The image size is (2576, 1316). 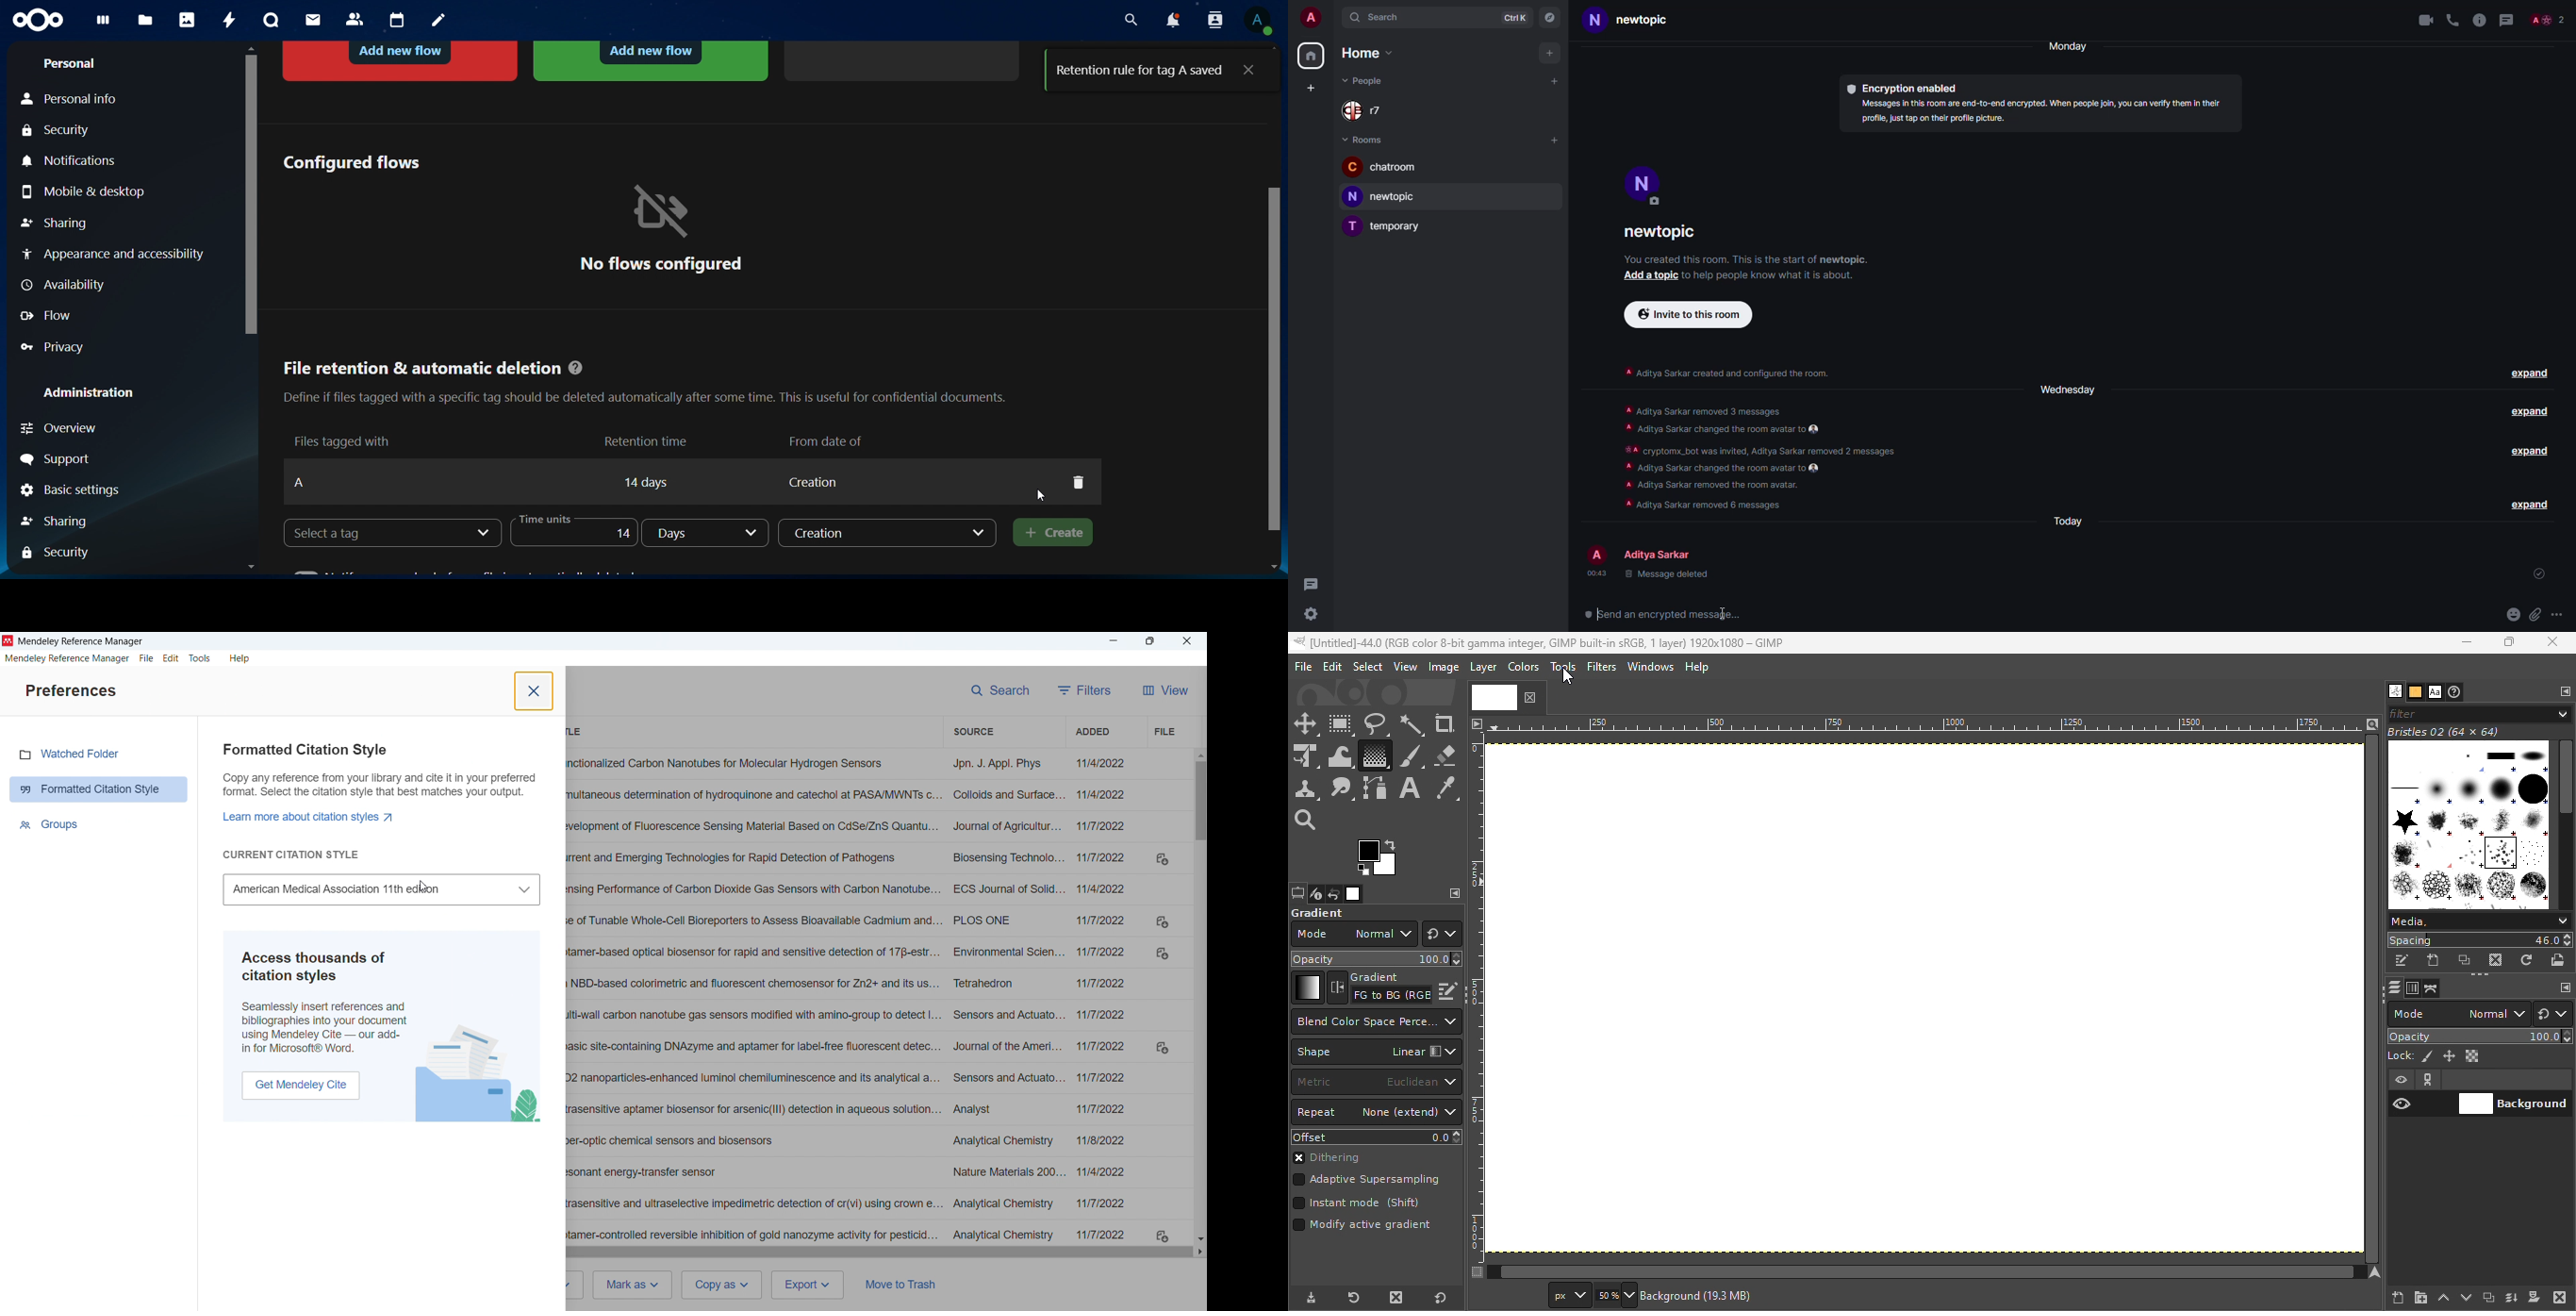 What do you see at coordinates (1367, 139) in the screenshot?
I see `rooms` at bounding box center [1367, 139].